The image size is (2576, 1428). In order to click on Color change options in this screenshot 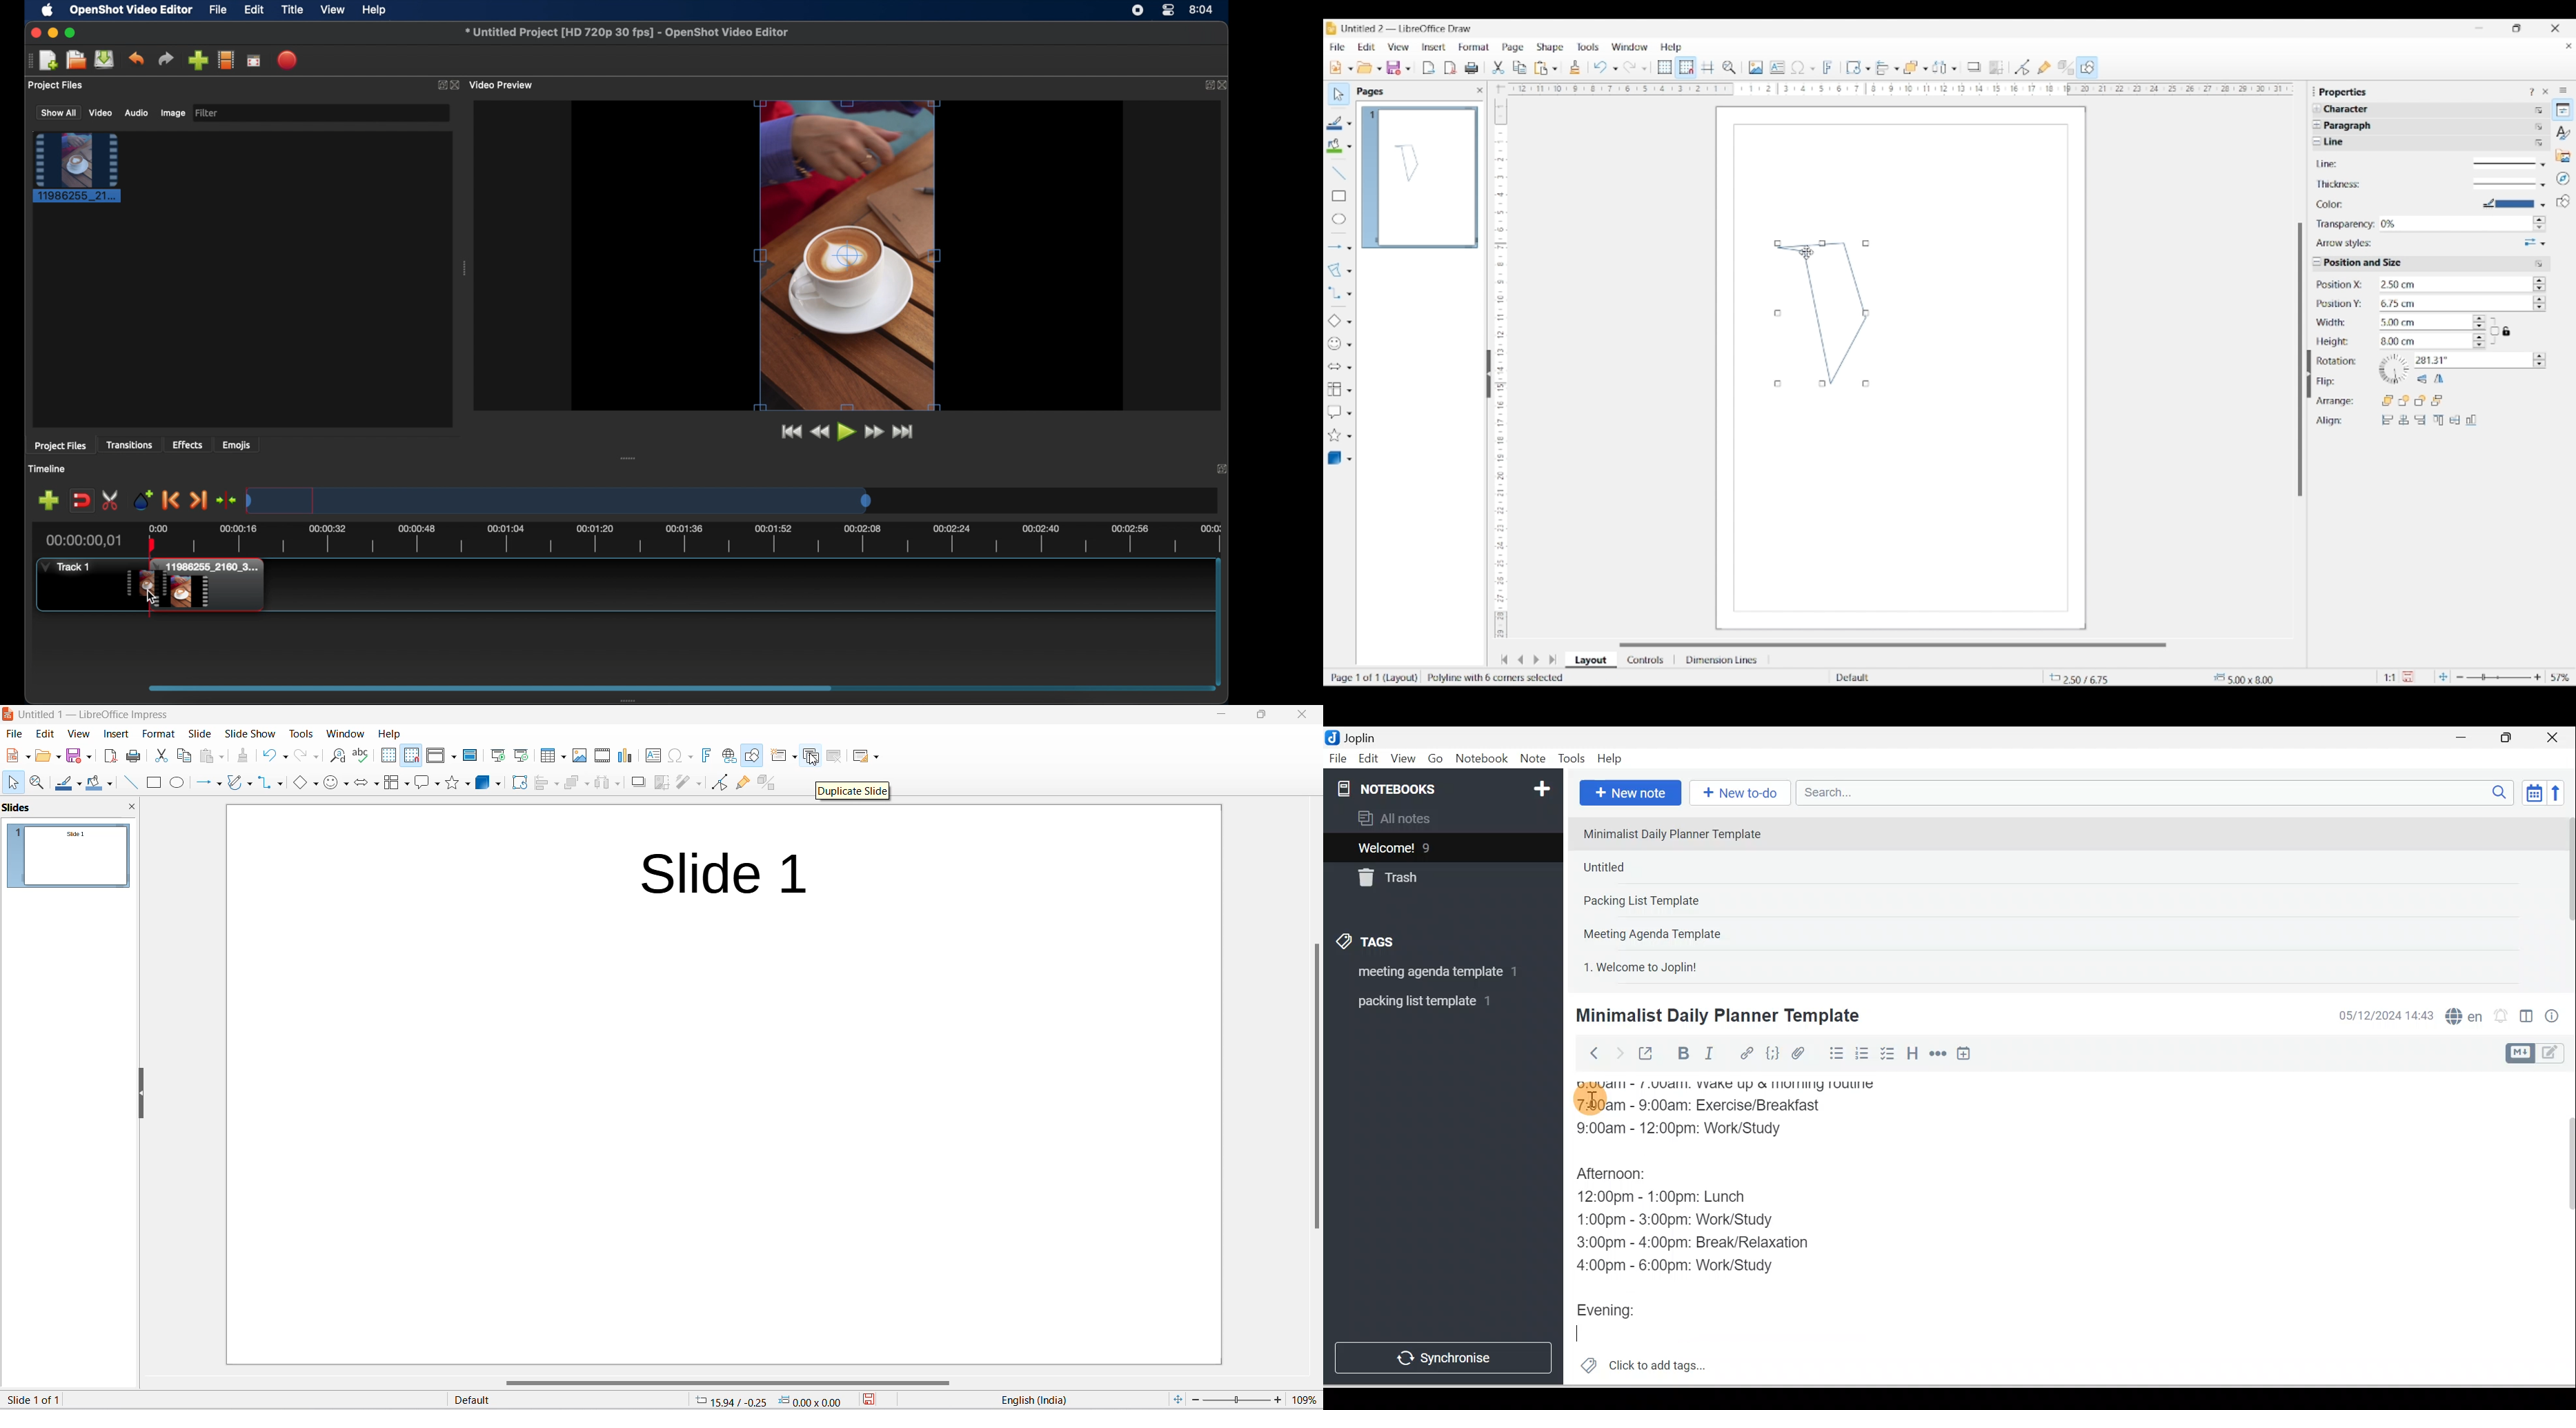, I will do `click(2515, 203)`.